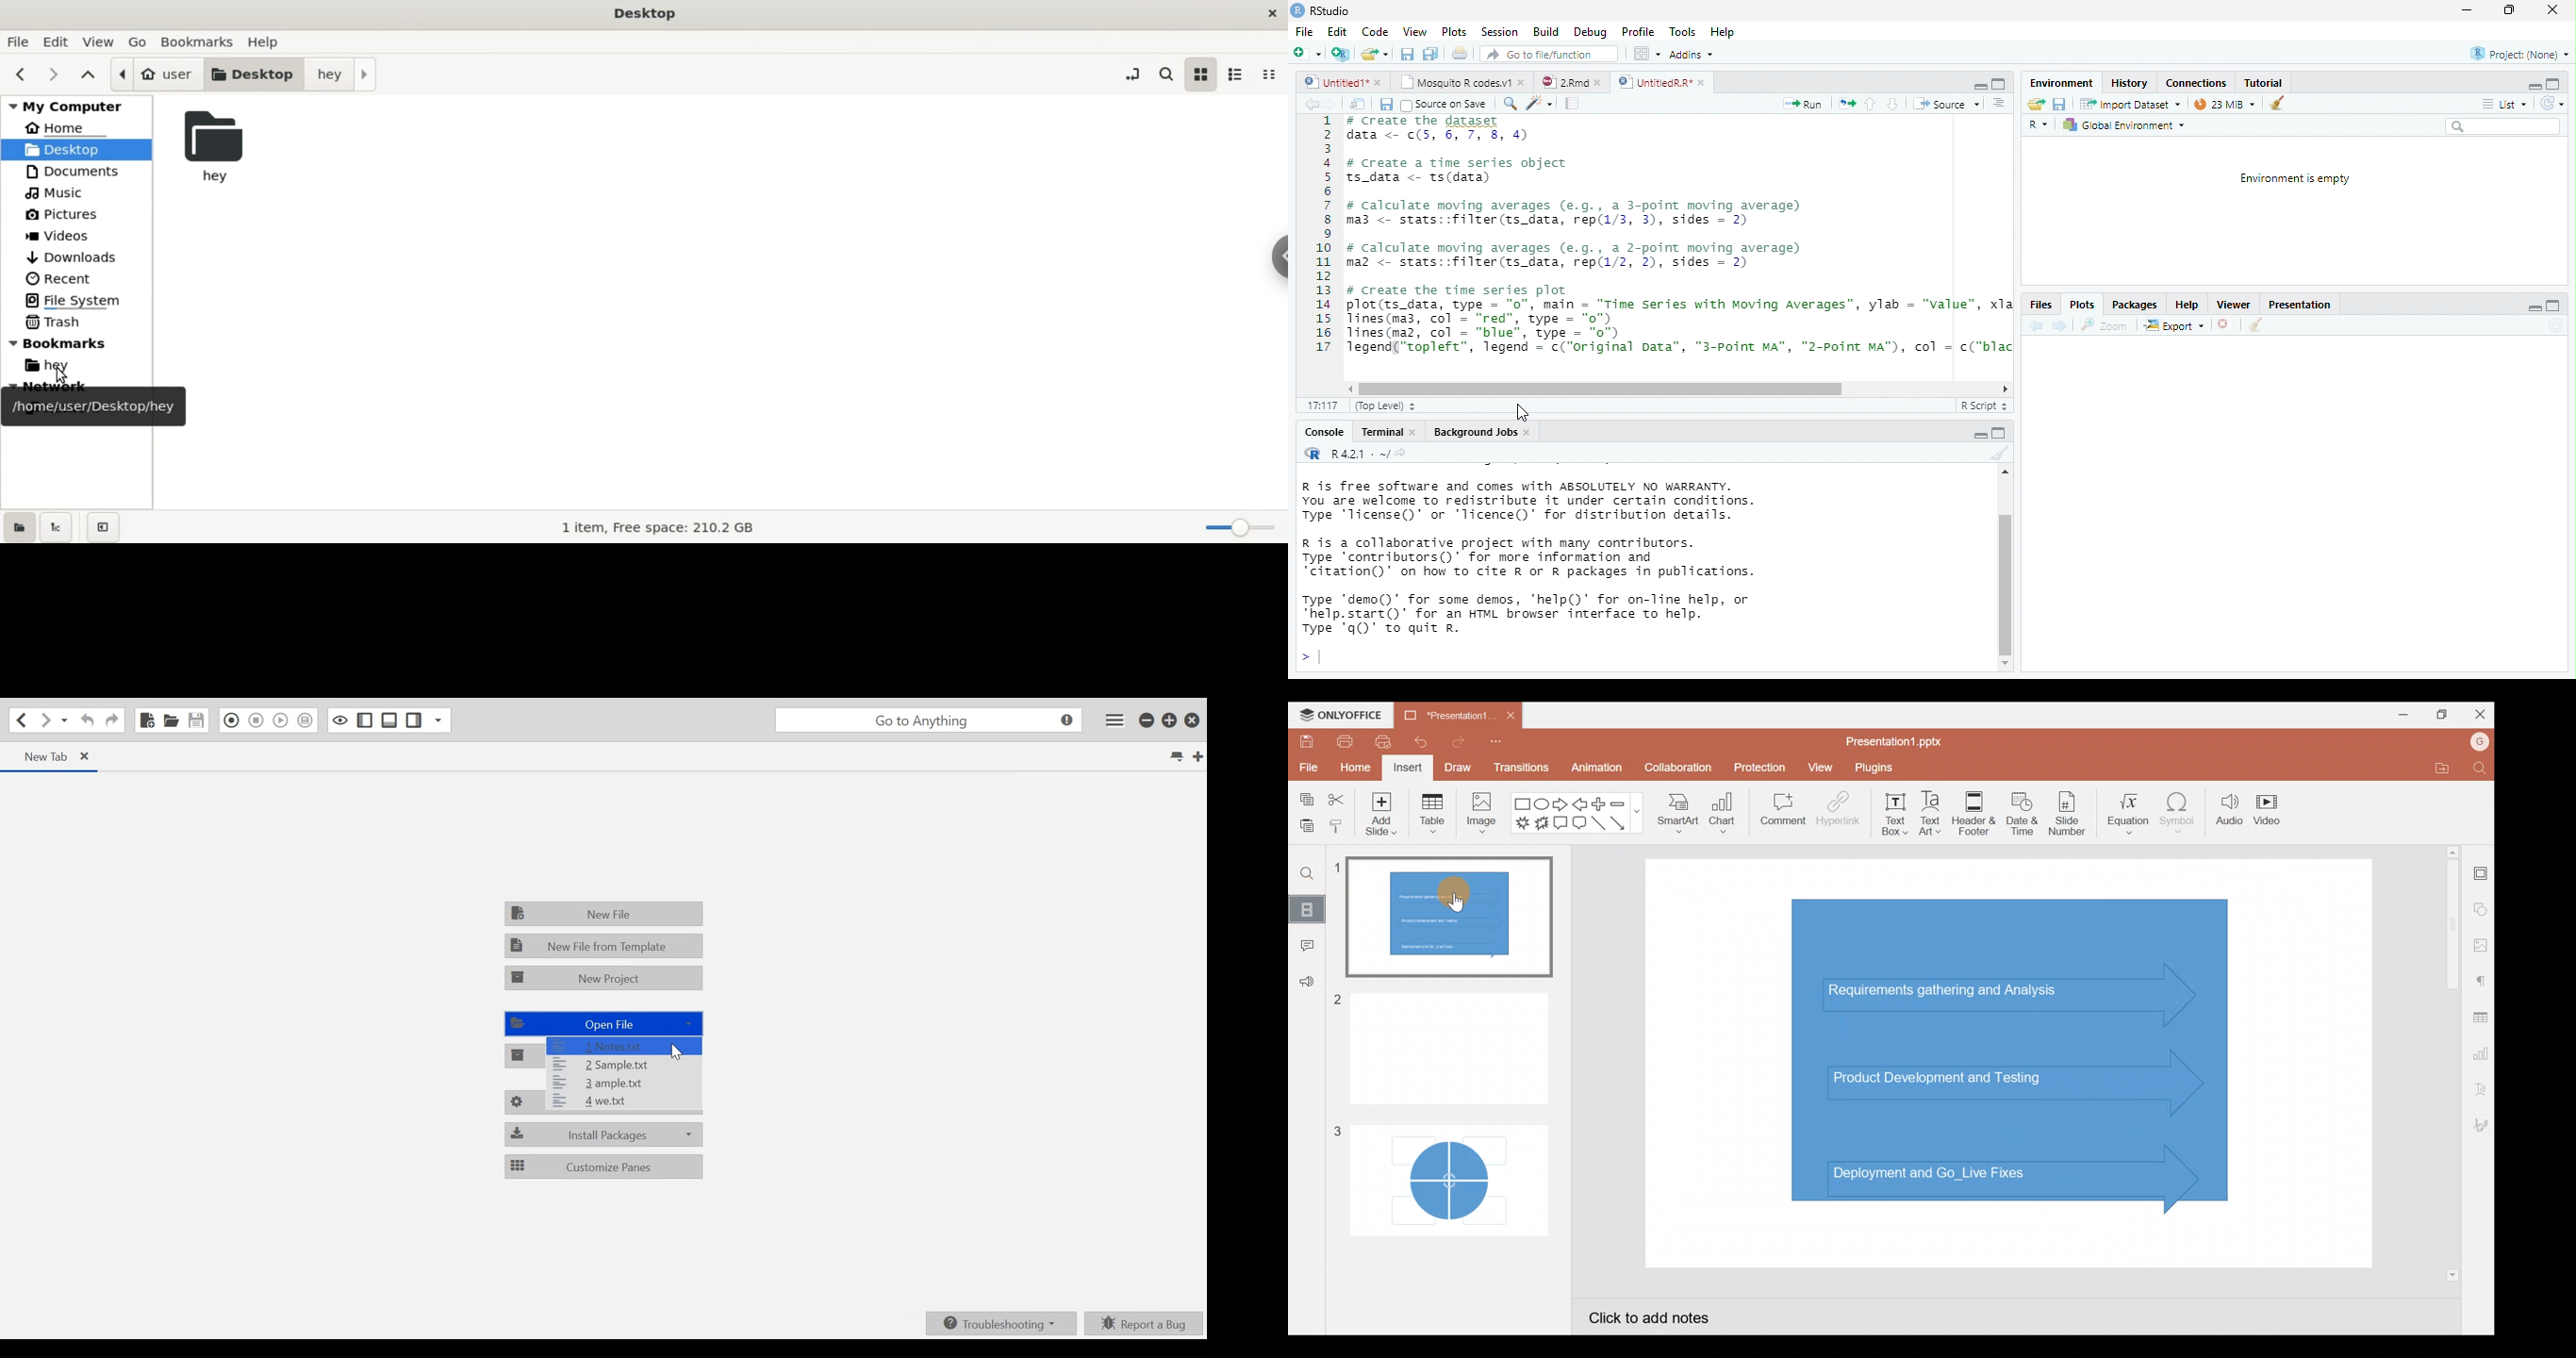 The height and width of the screenshot is (1372, 2576). I want to click on scrollbar down, so click(2006, 664).